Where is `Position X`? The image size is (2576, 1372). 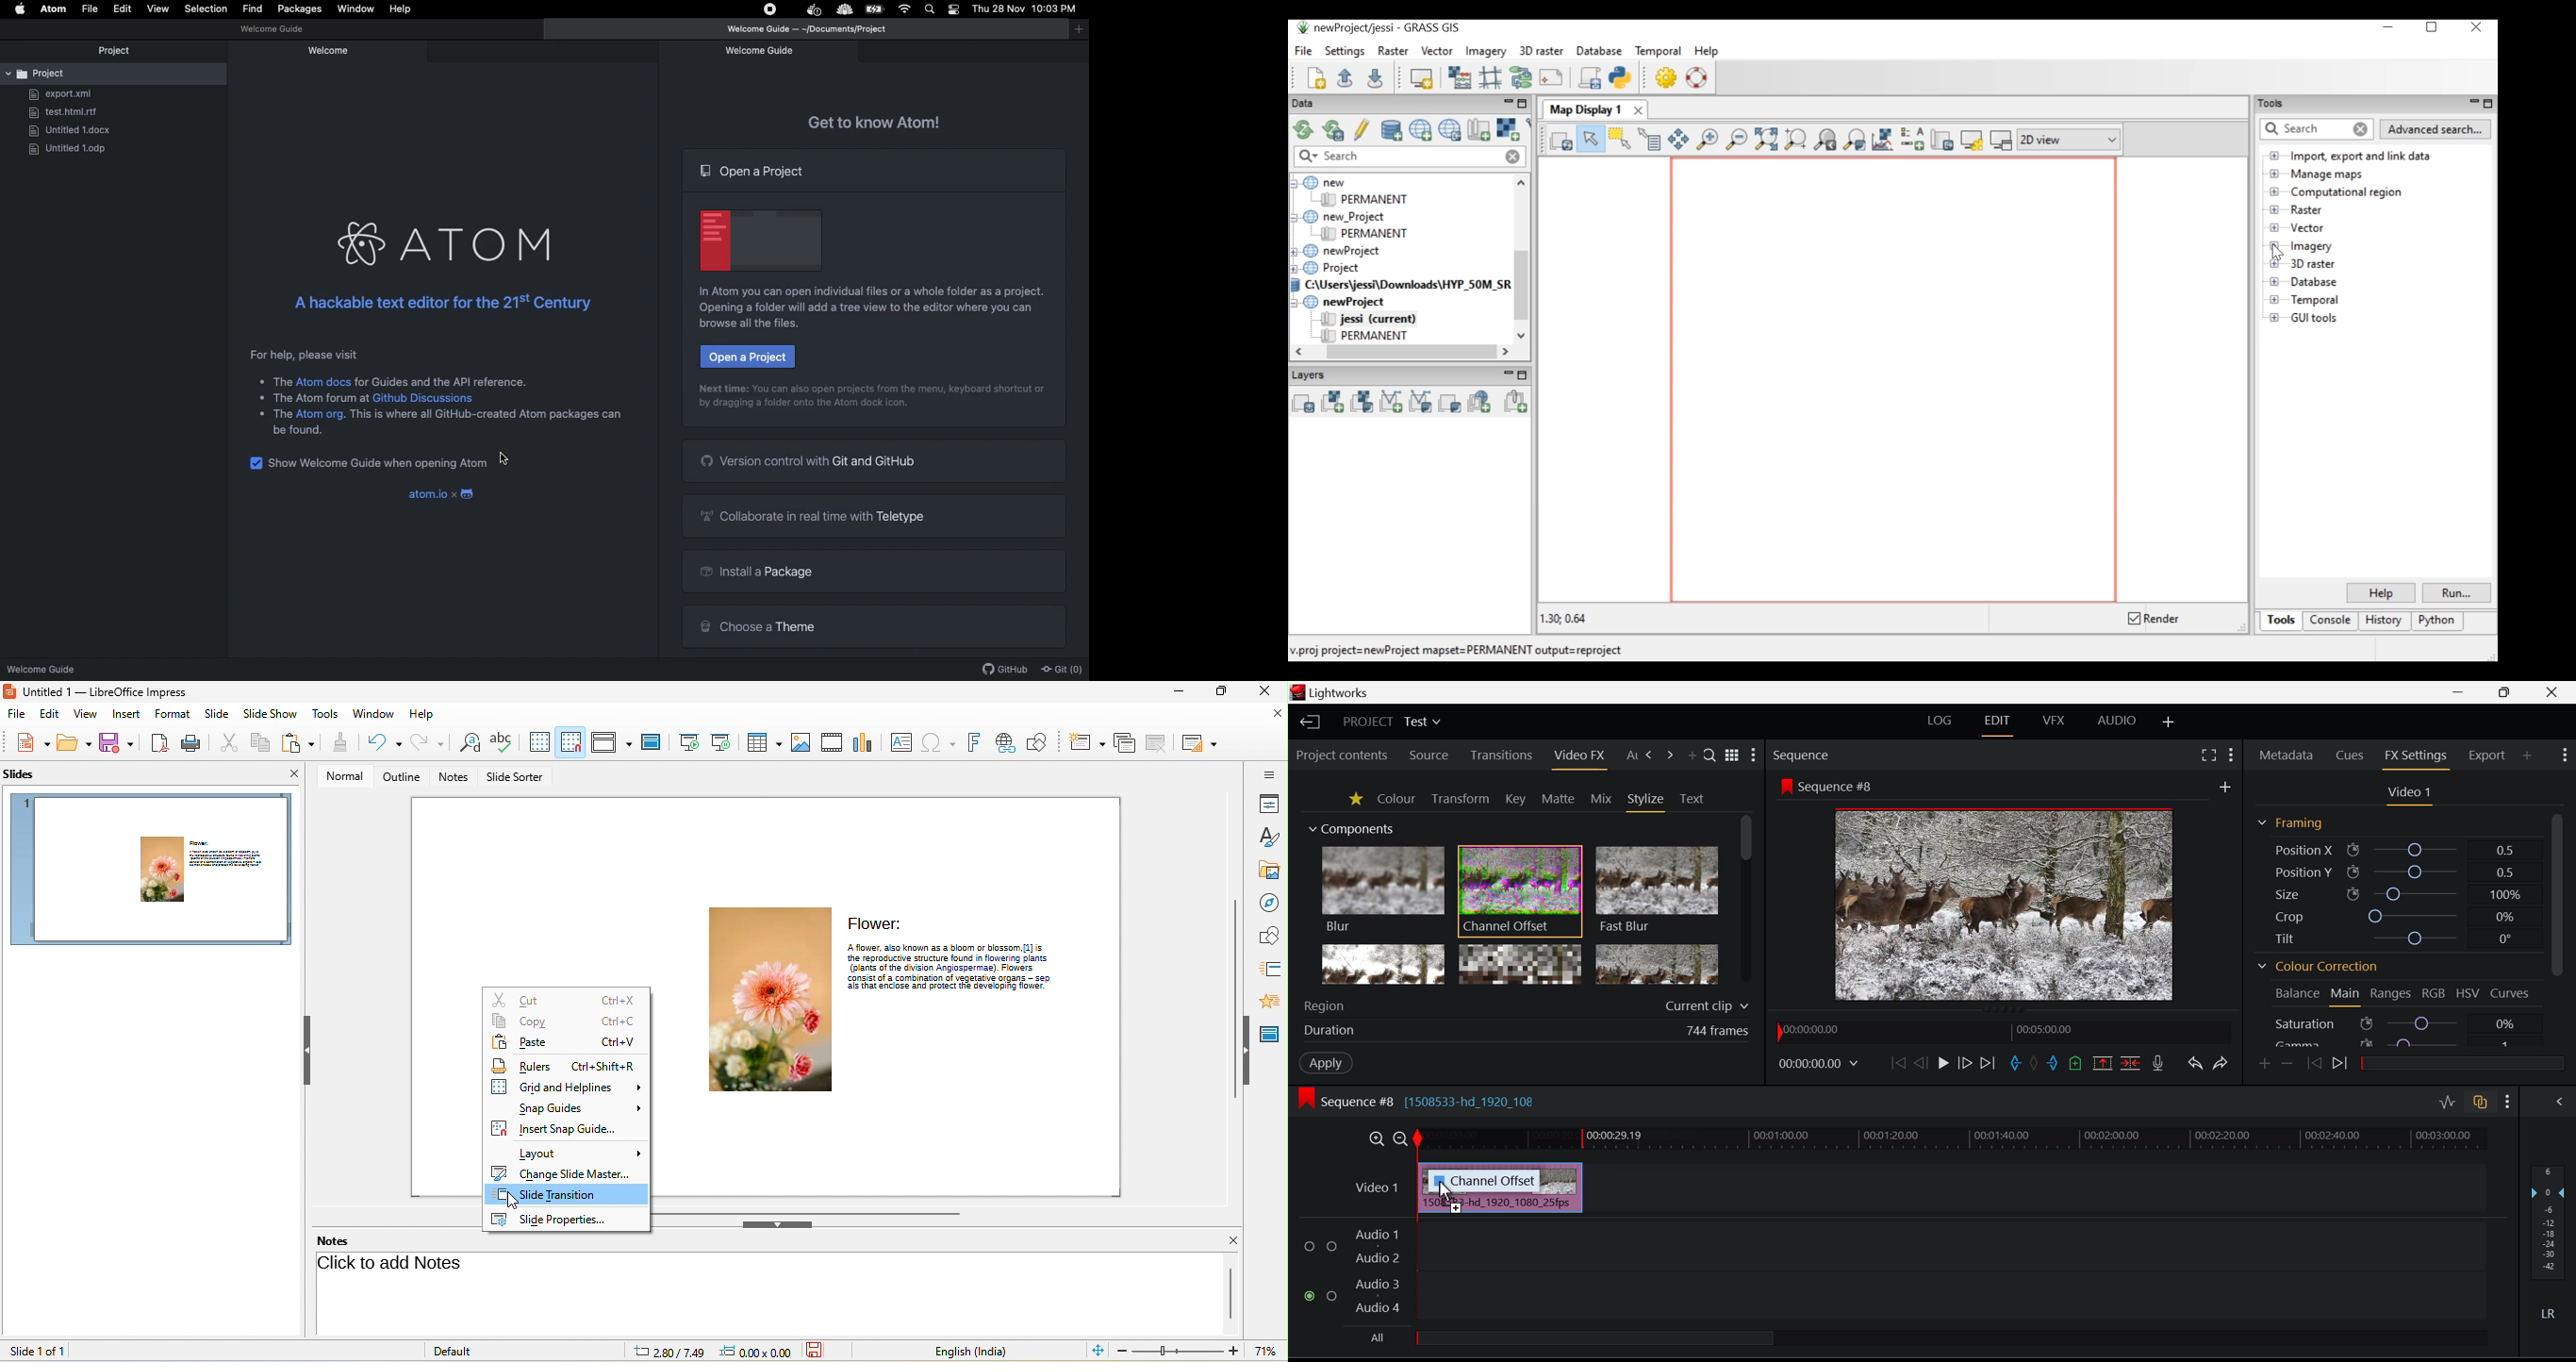
Position X is located at coordinates (2398, 849).